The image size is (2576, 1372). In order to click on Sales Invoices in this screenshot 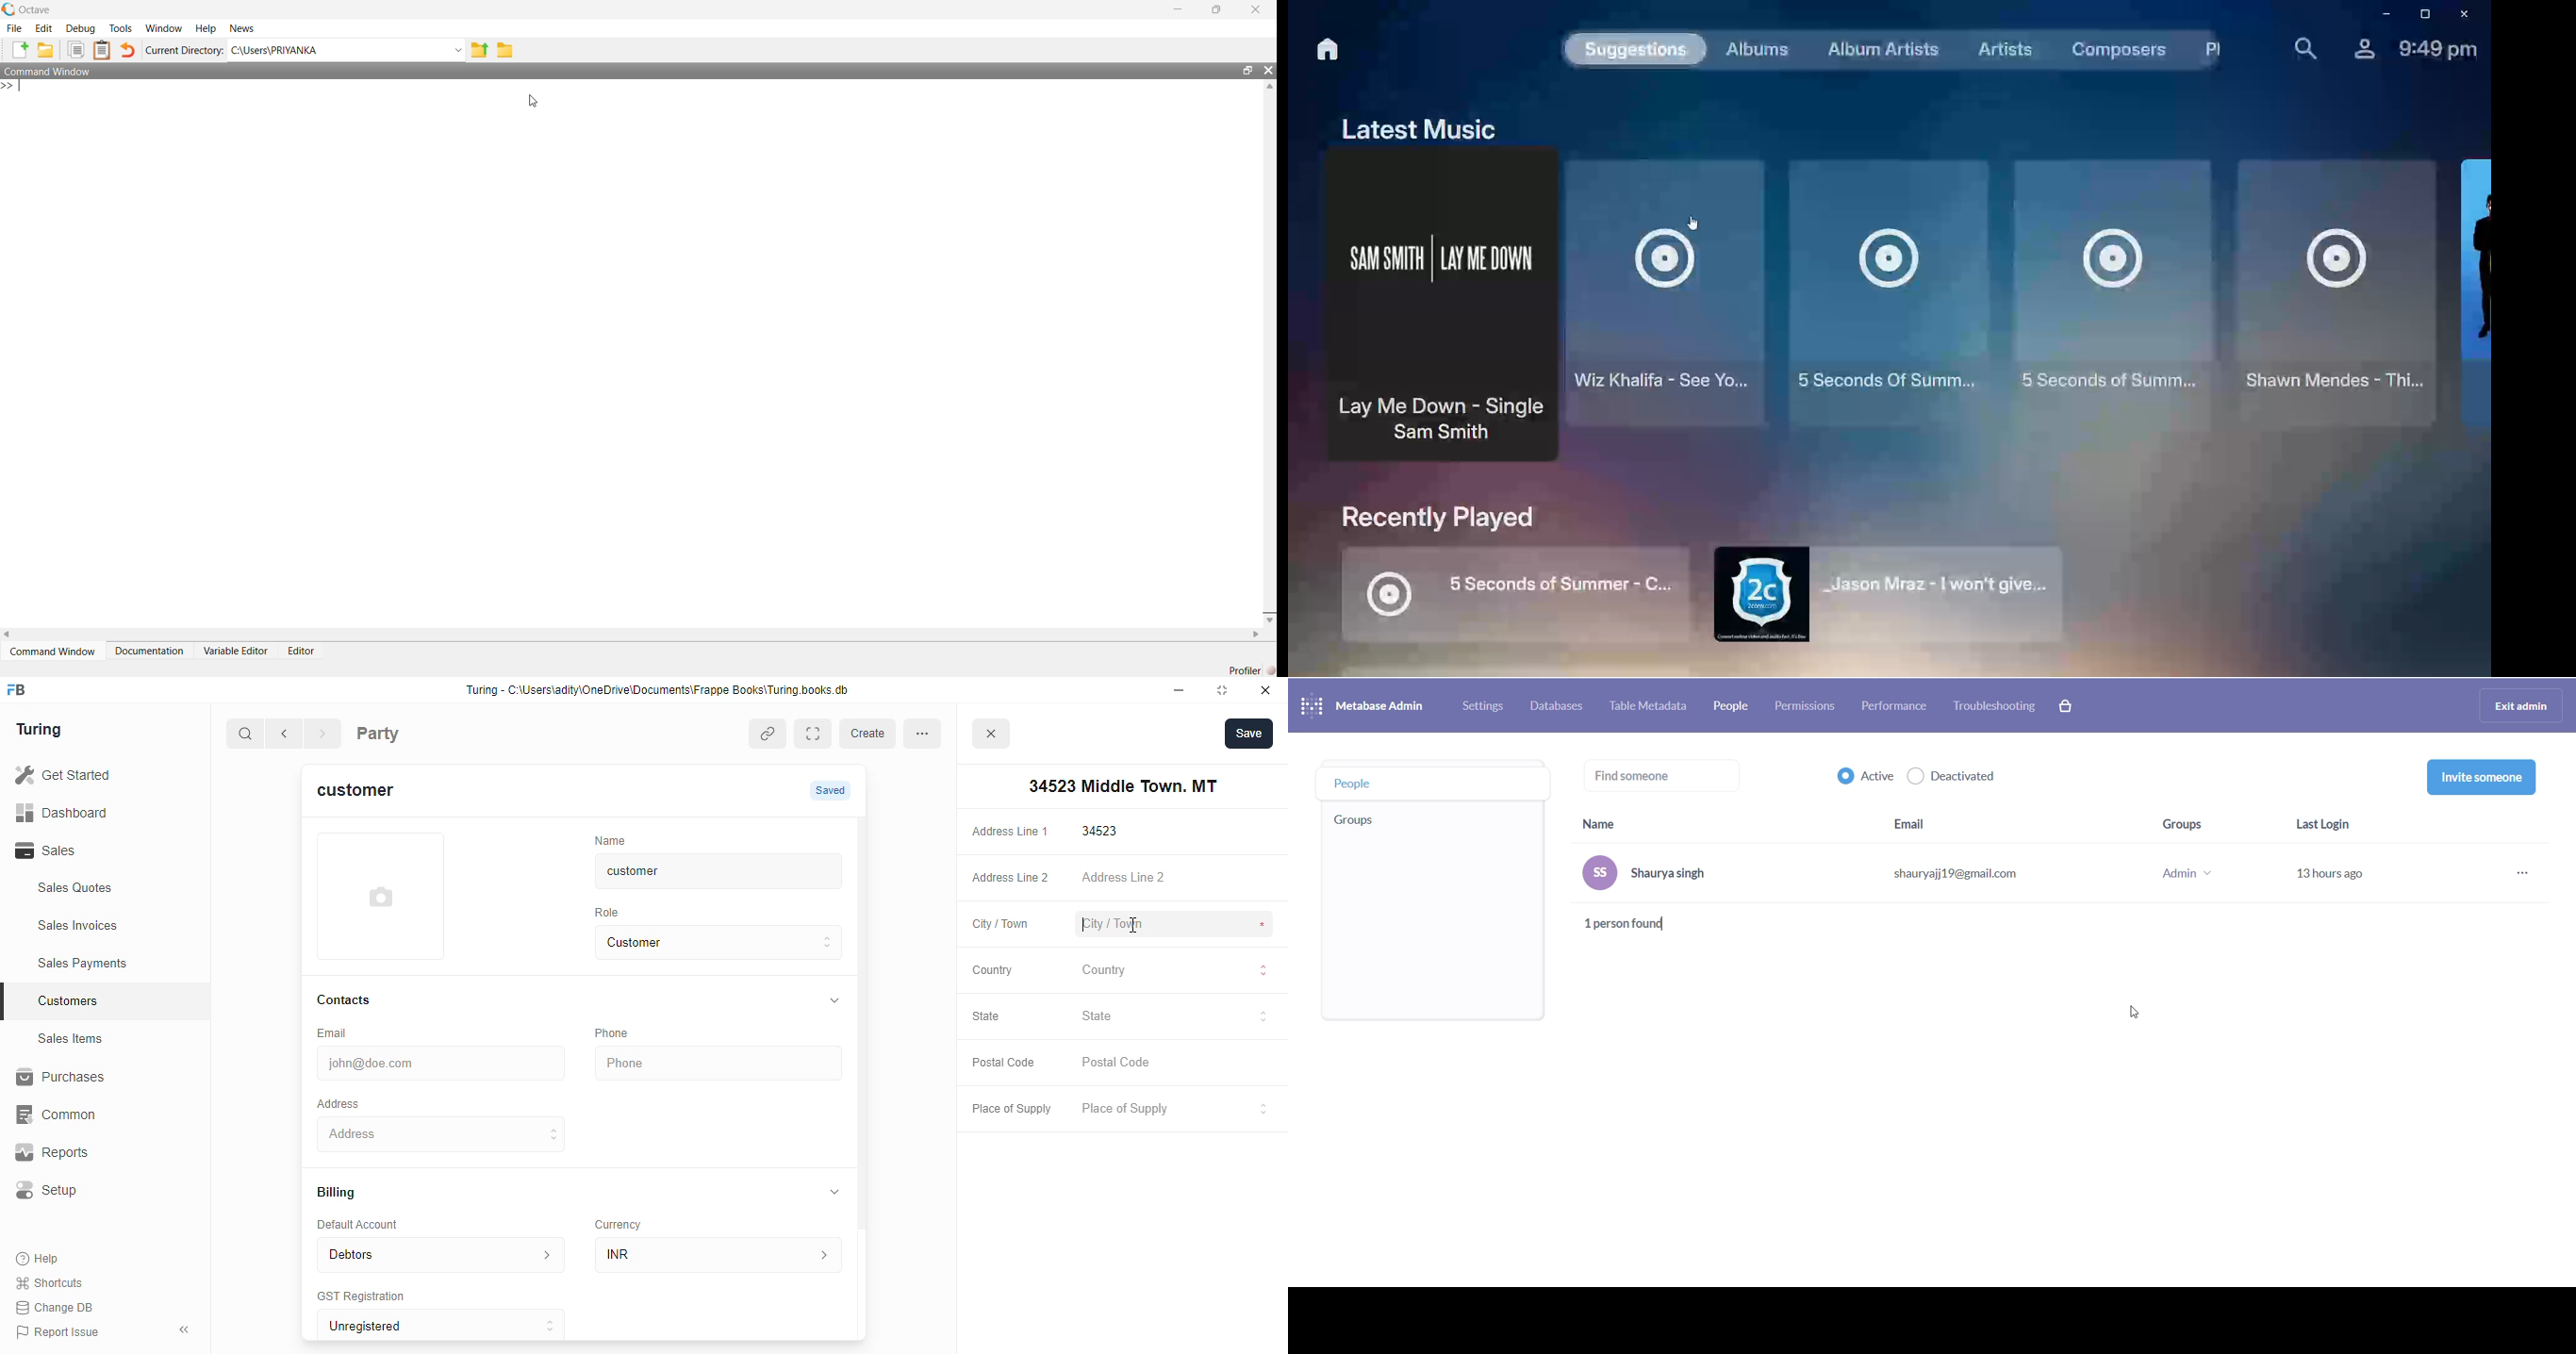, I will do `click(110, 926)`.